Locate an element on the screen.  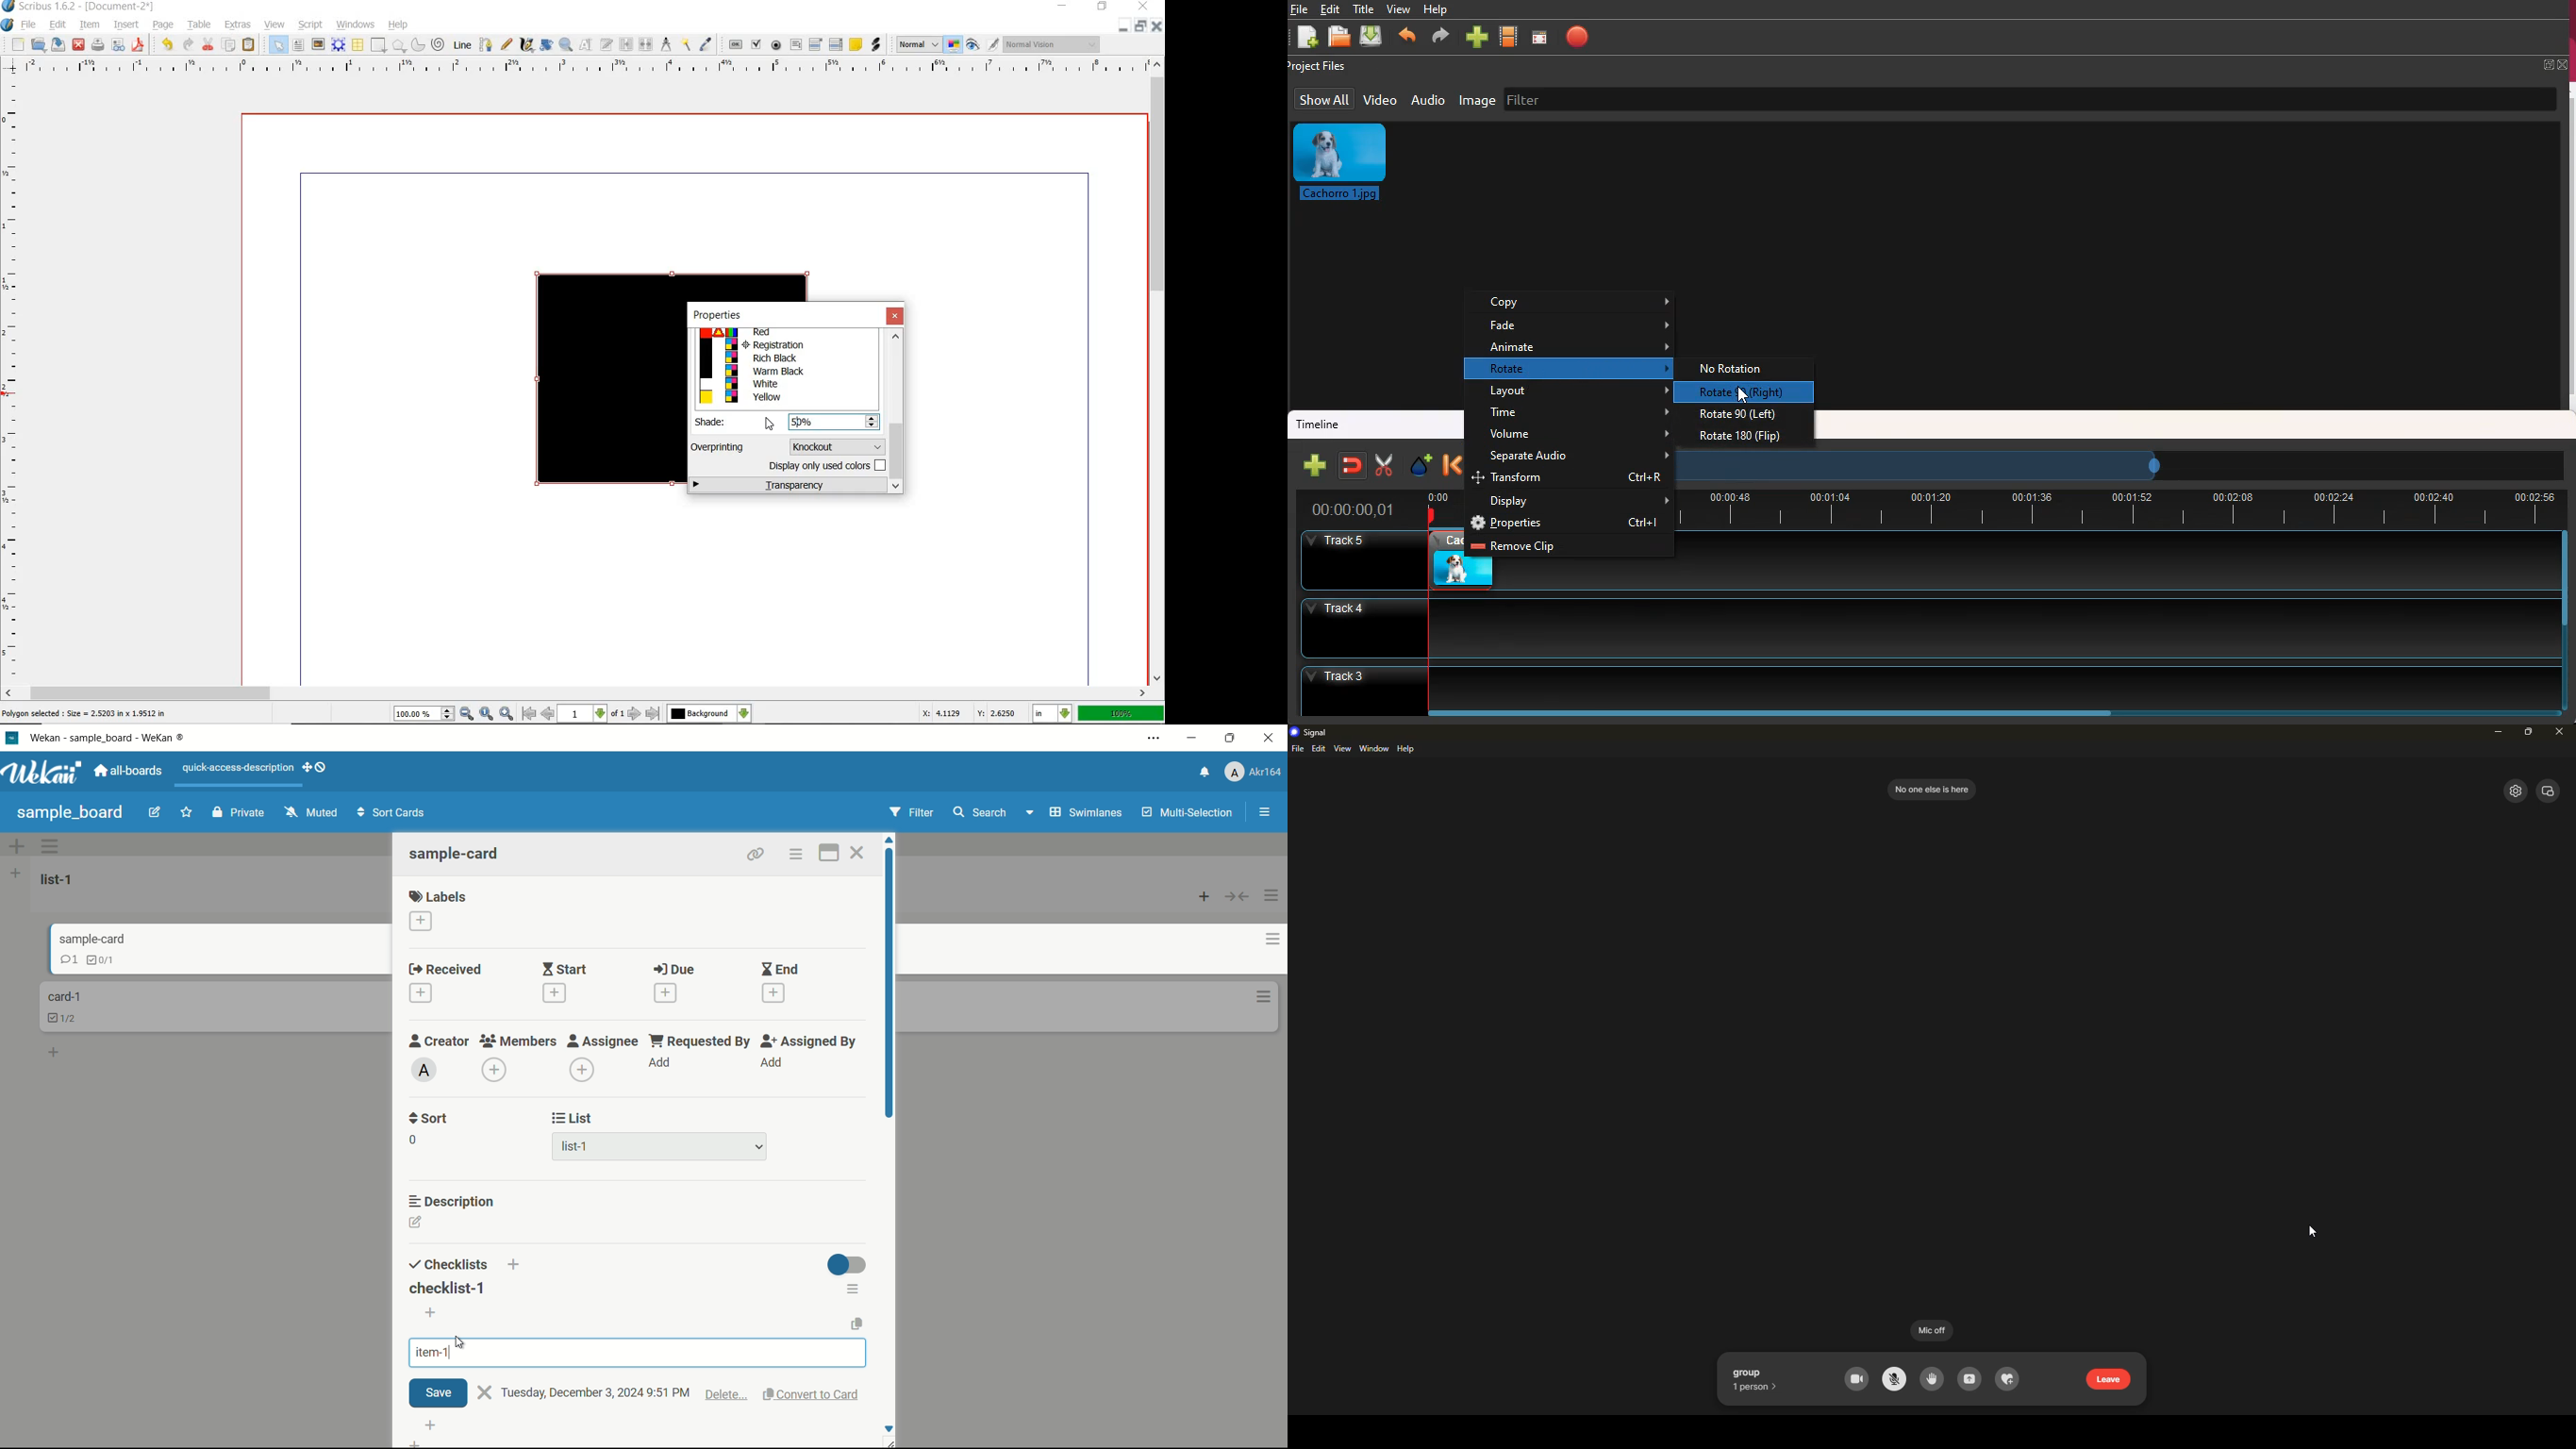
fade is located at coordinates (1577, 326).